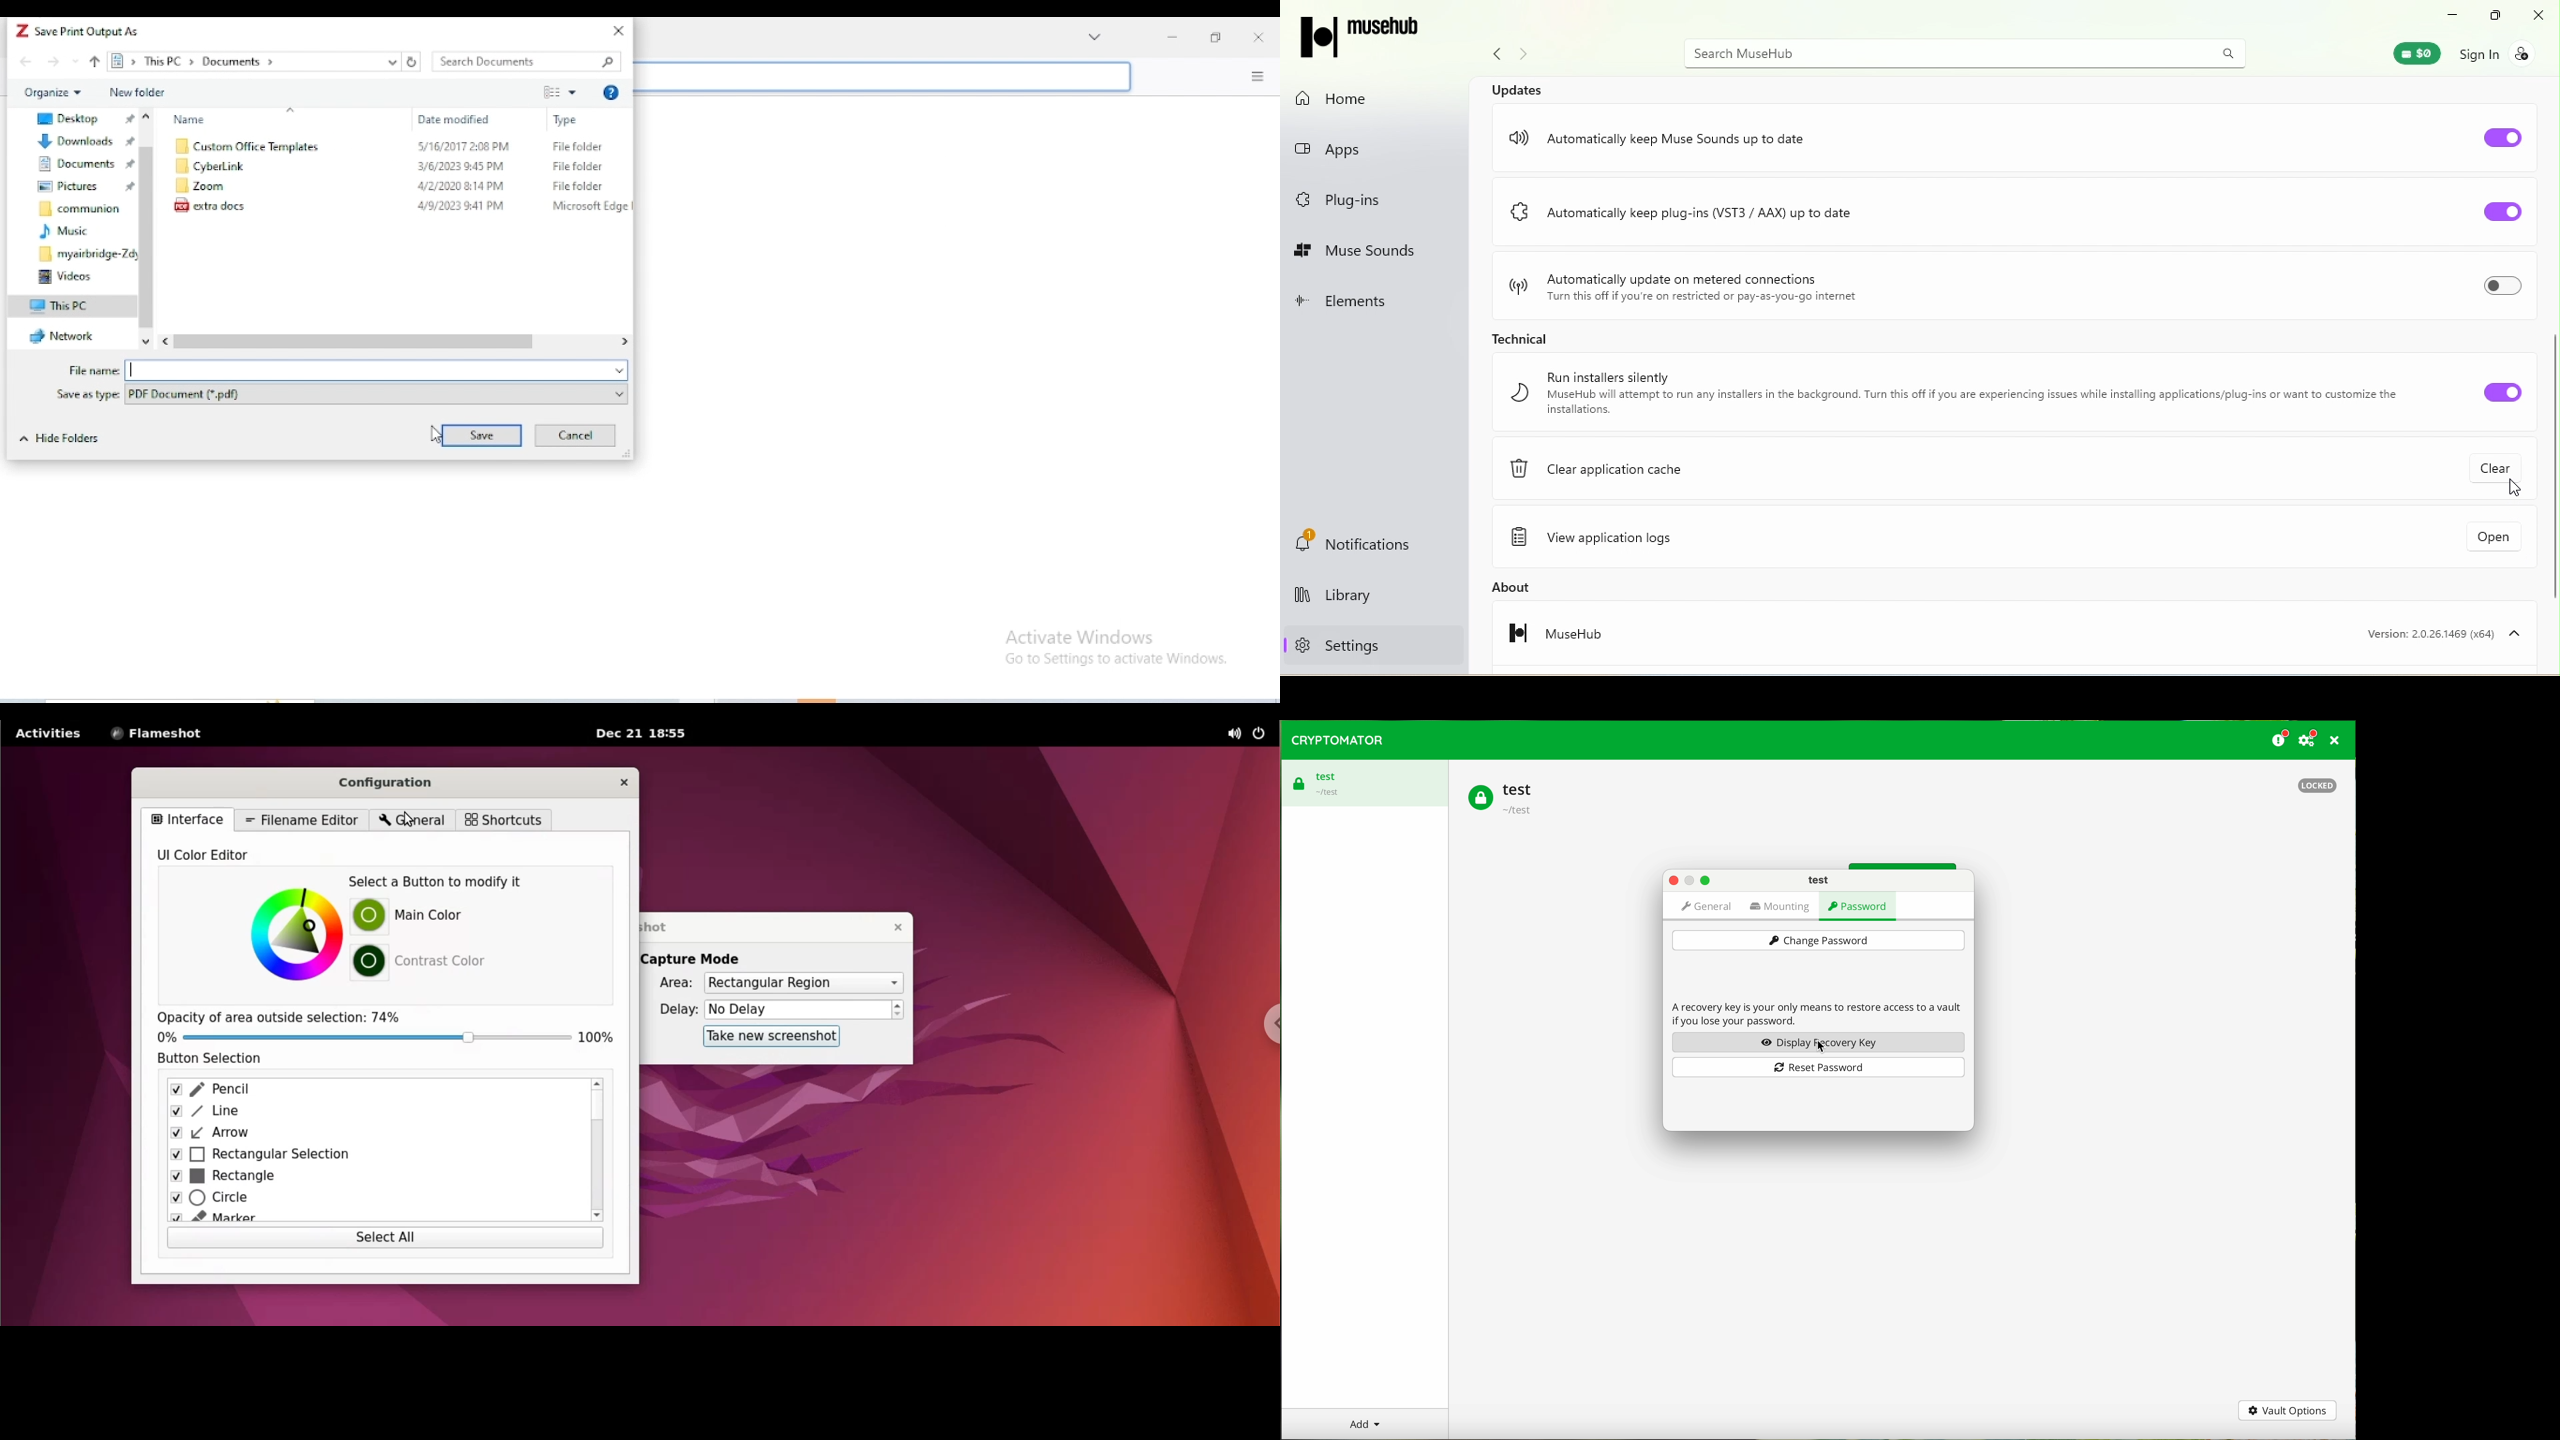  What do you see at coordinates (209, 204) in the screenshot?
I see `extra docs document` at bounding box center [209, 204].